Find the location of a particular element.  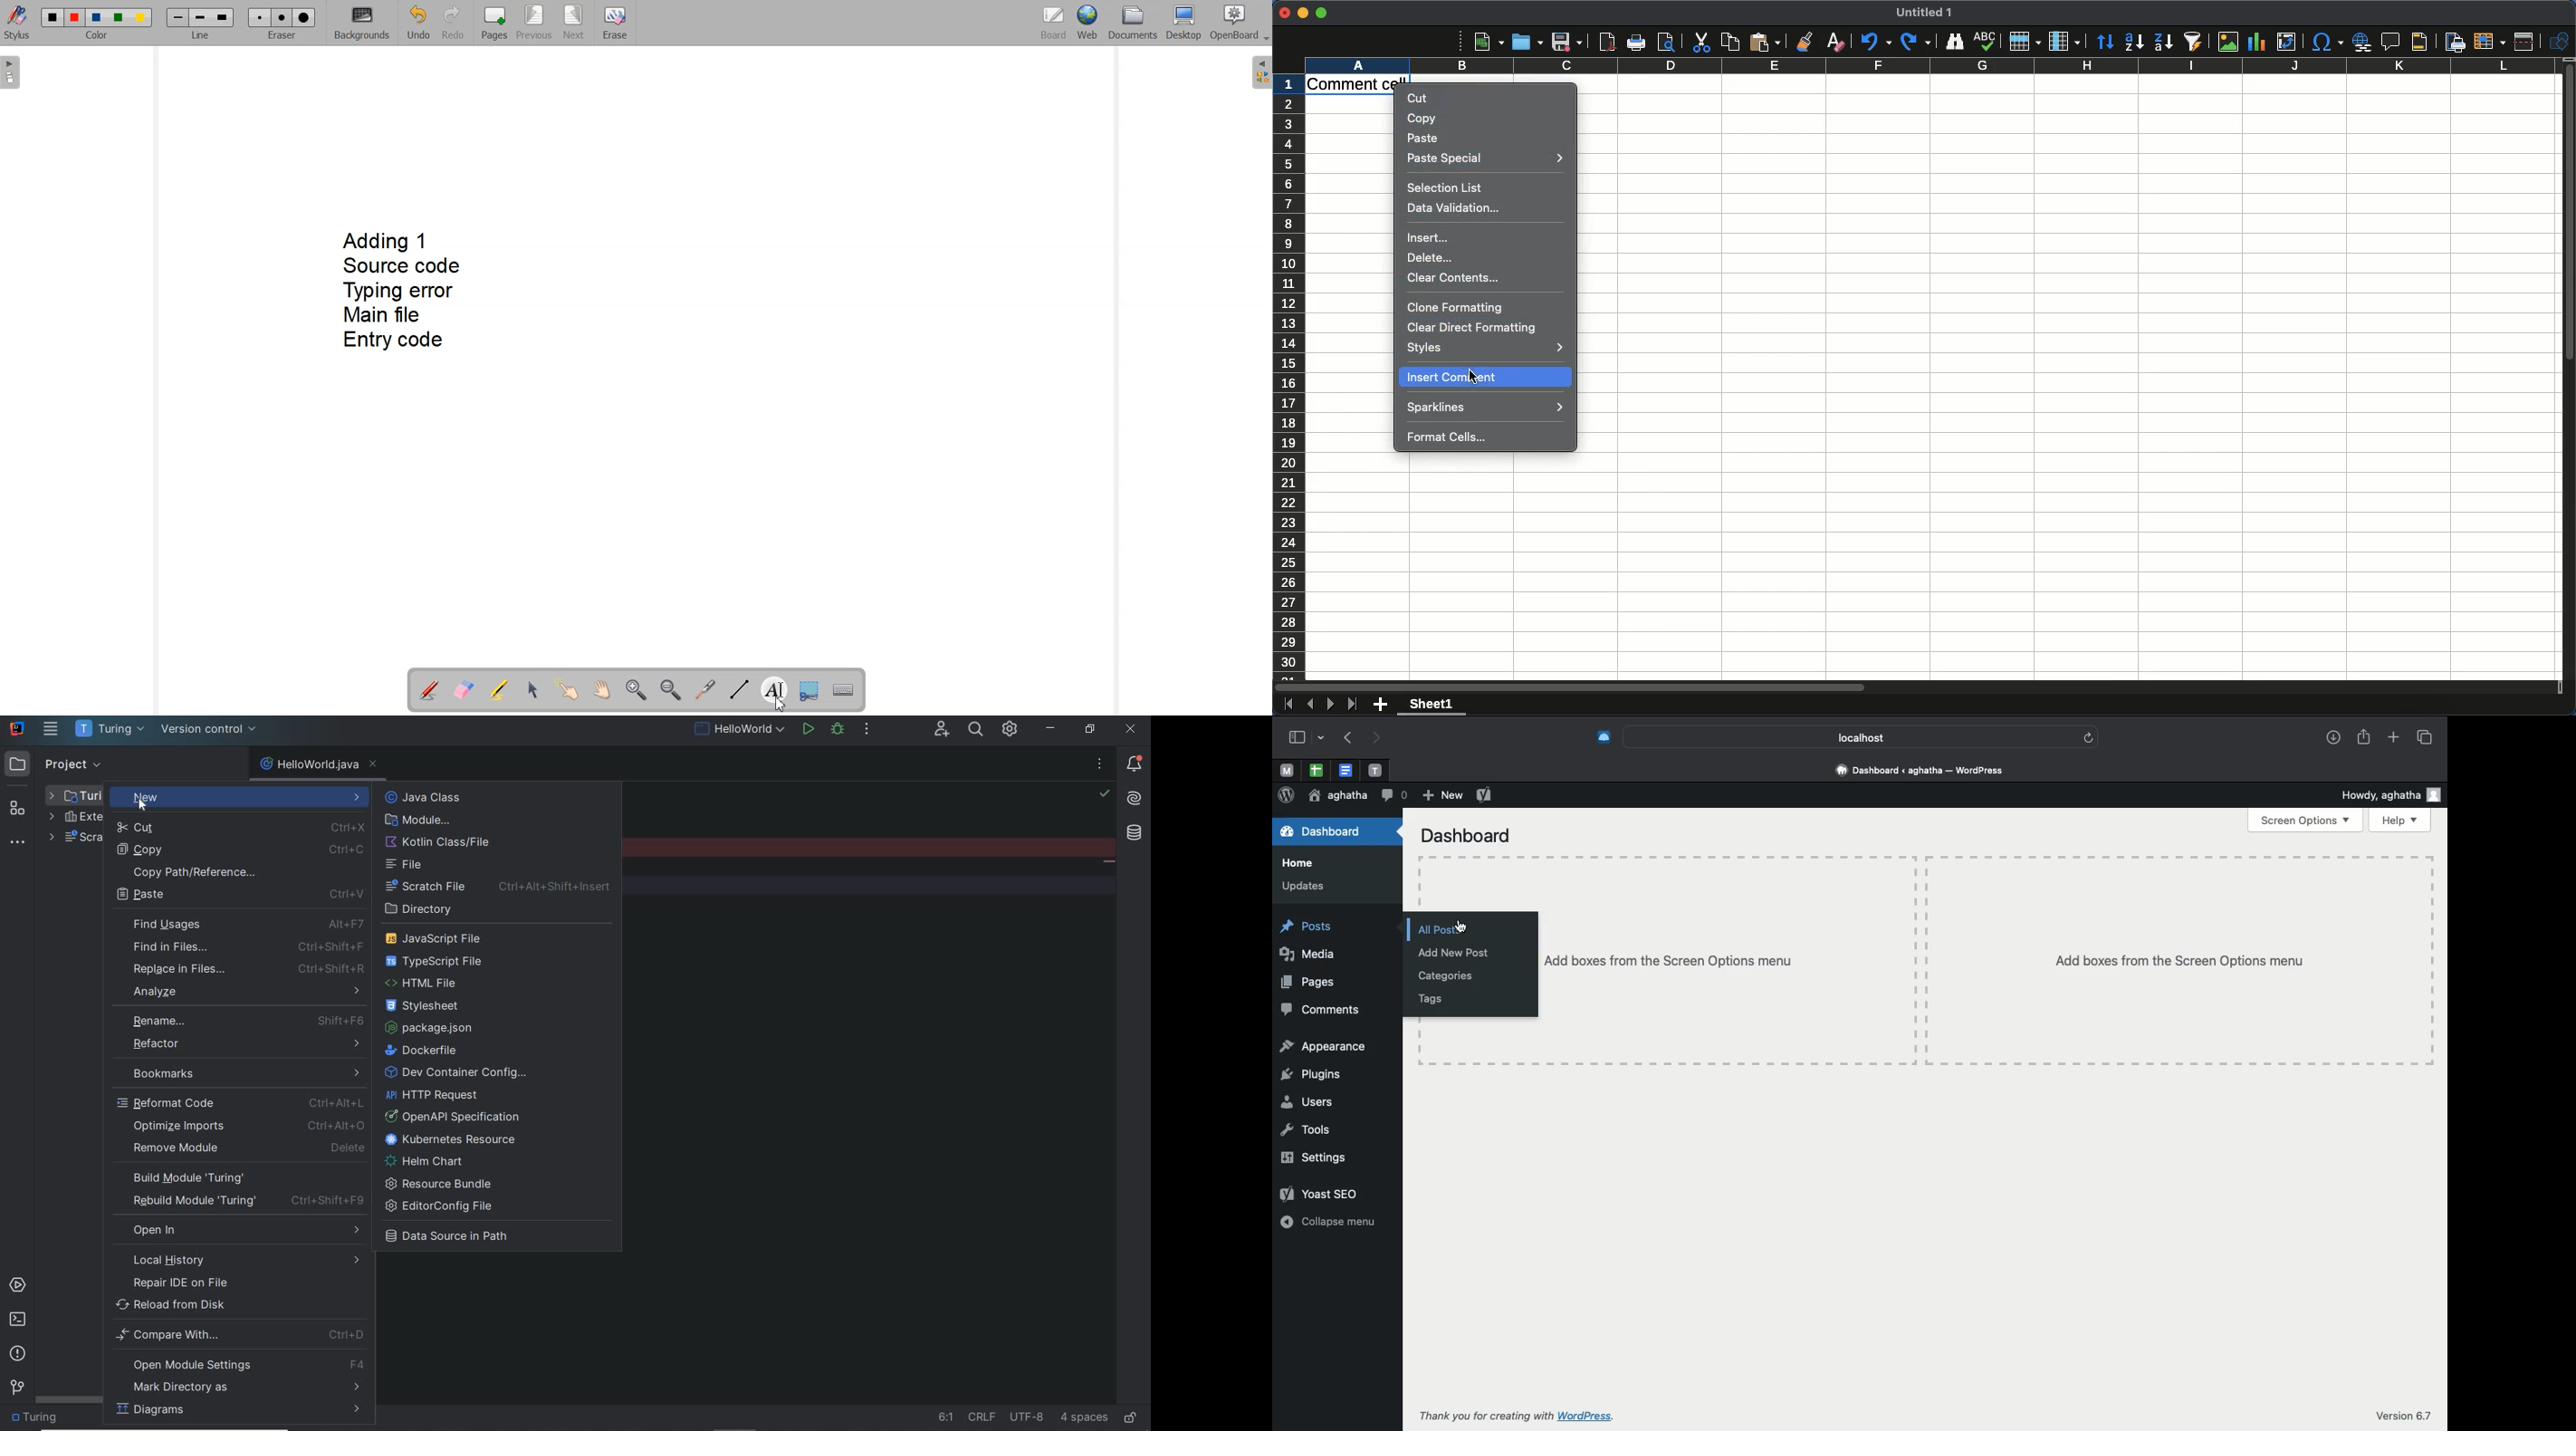

go to line is located at coordinates (946, 1417).